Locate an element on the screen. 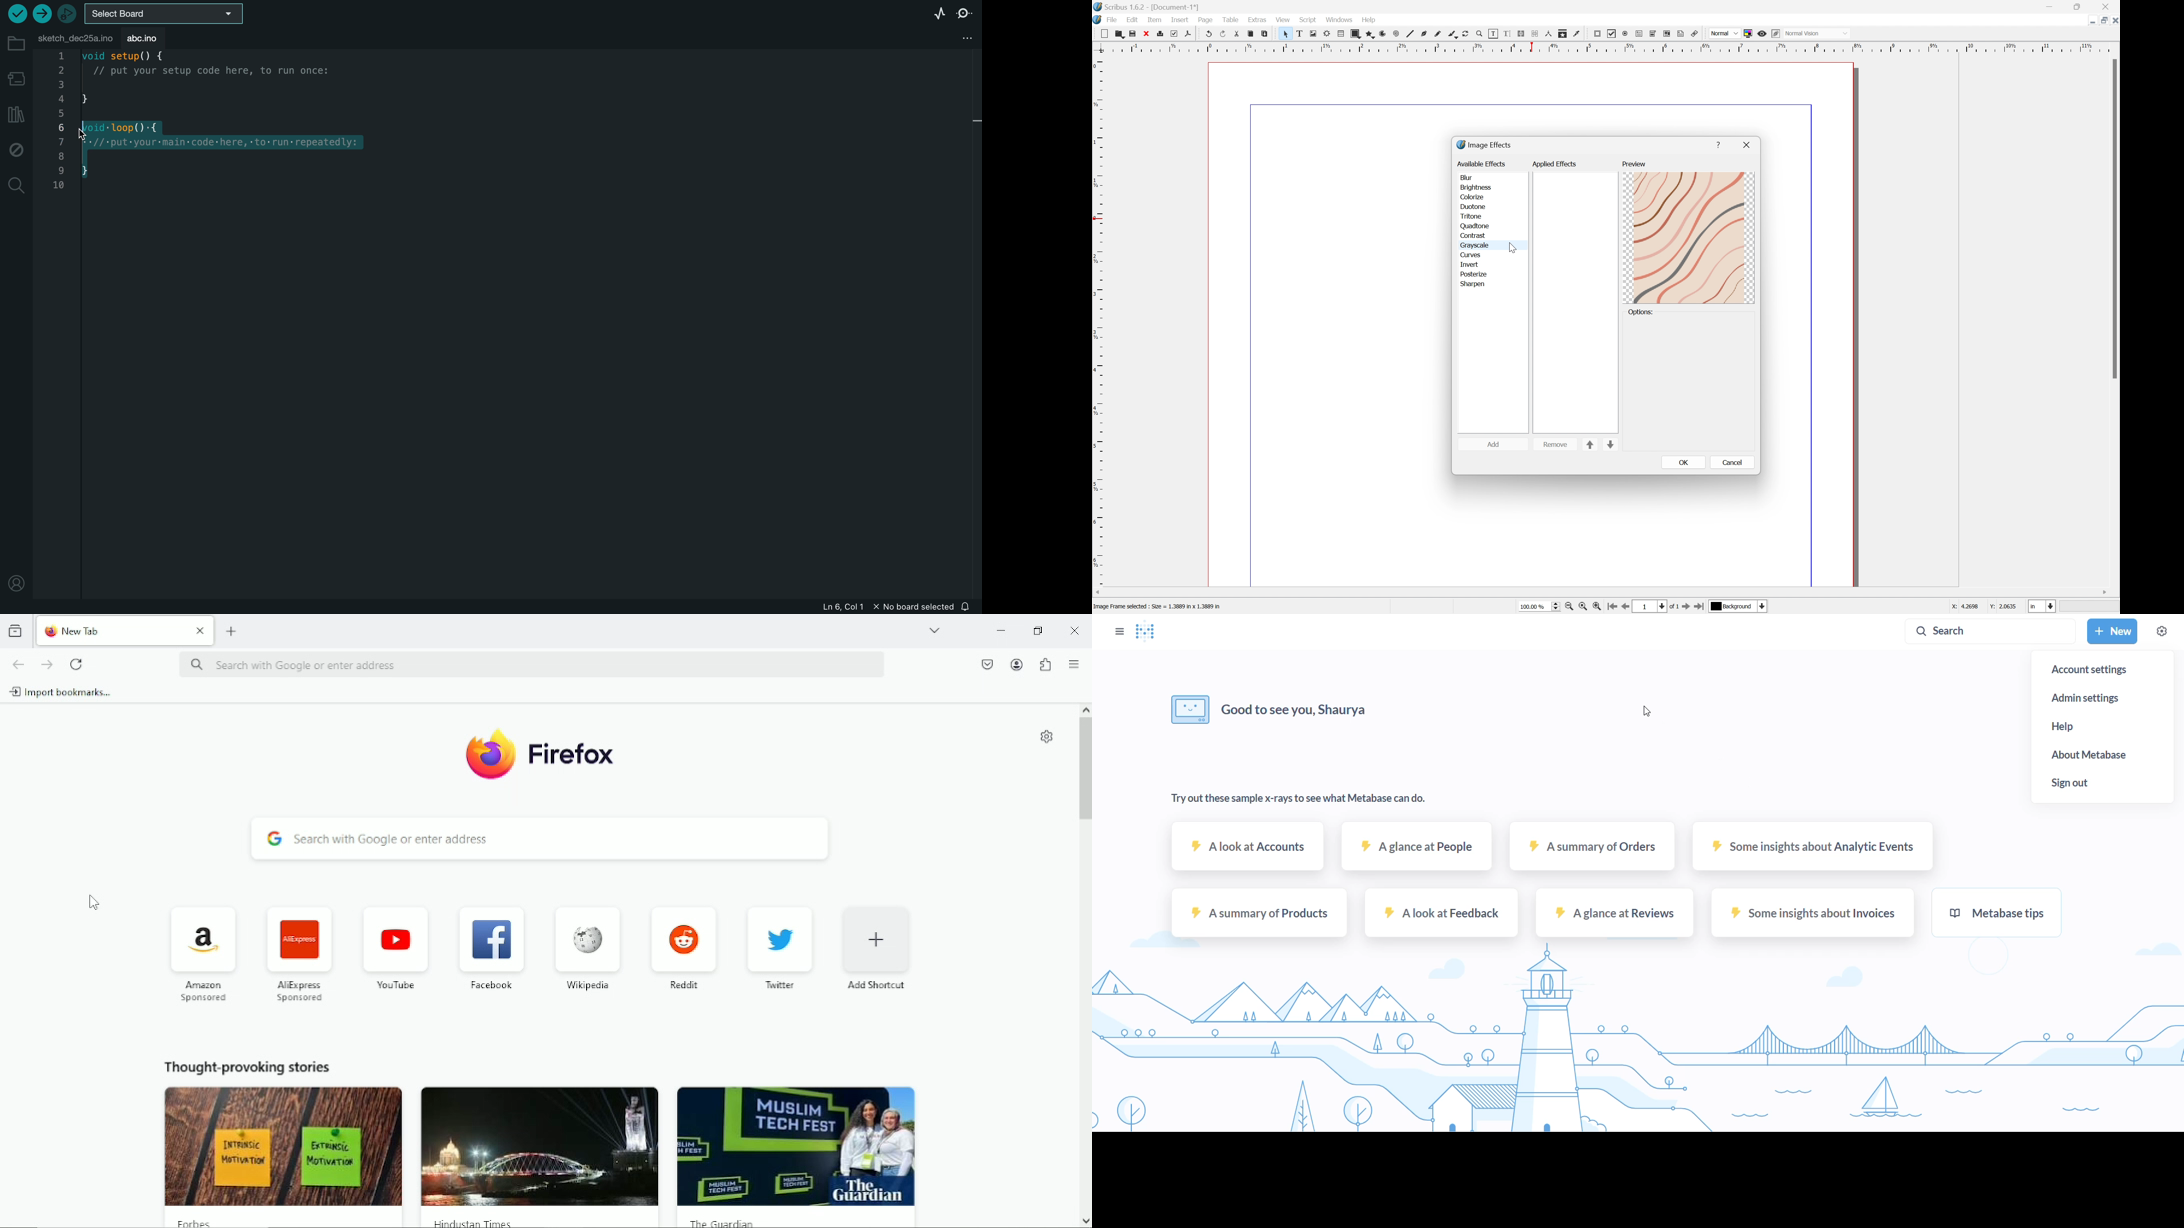 The width and height of the screenshot is (2184, 1232). Page is located at coordinates (1205, 20).